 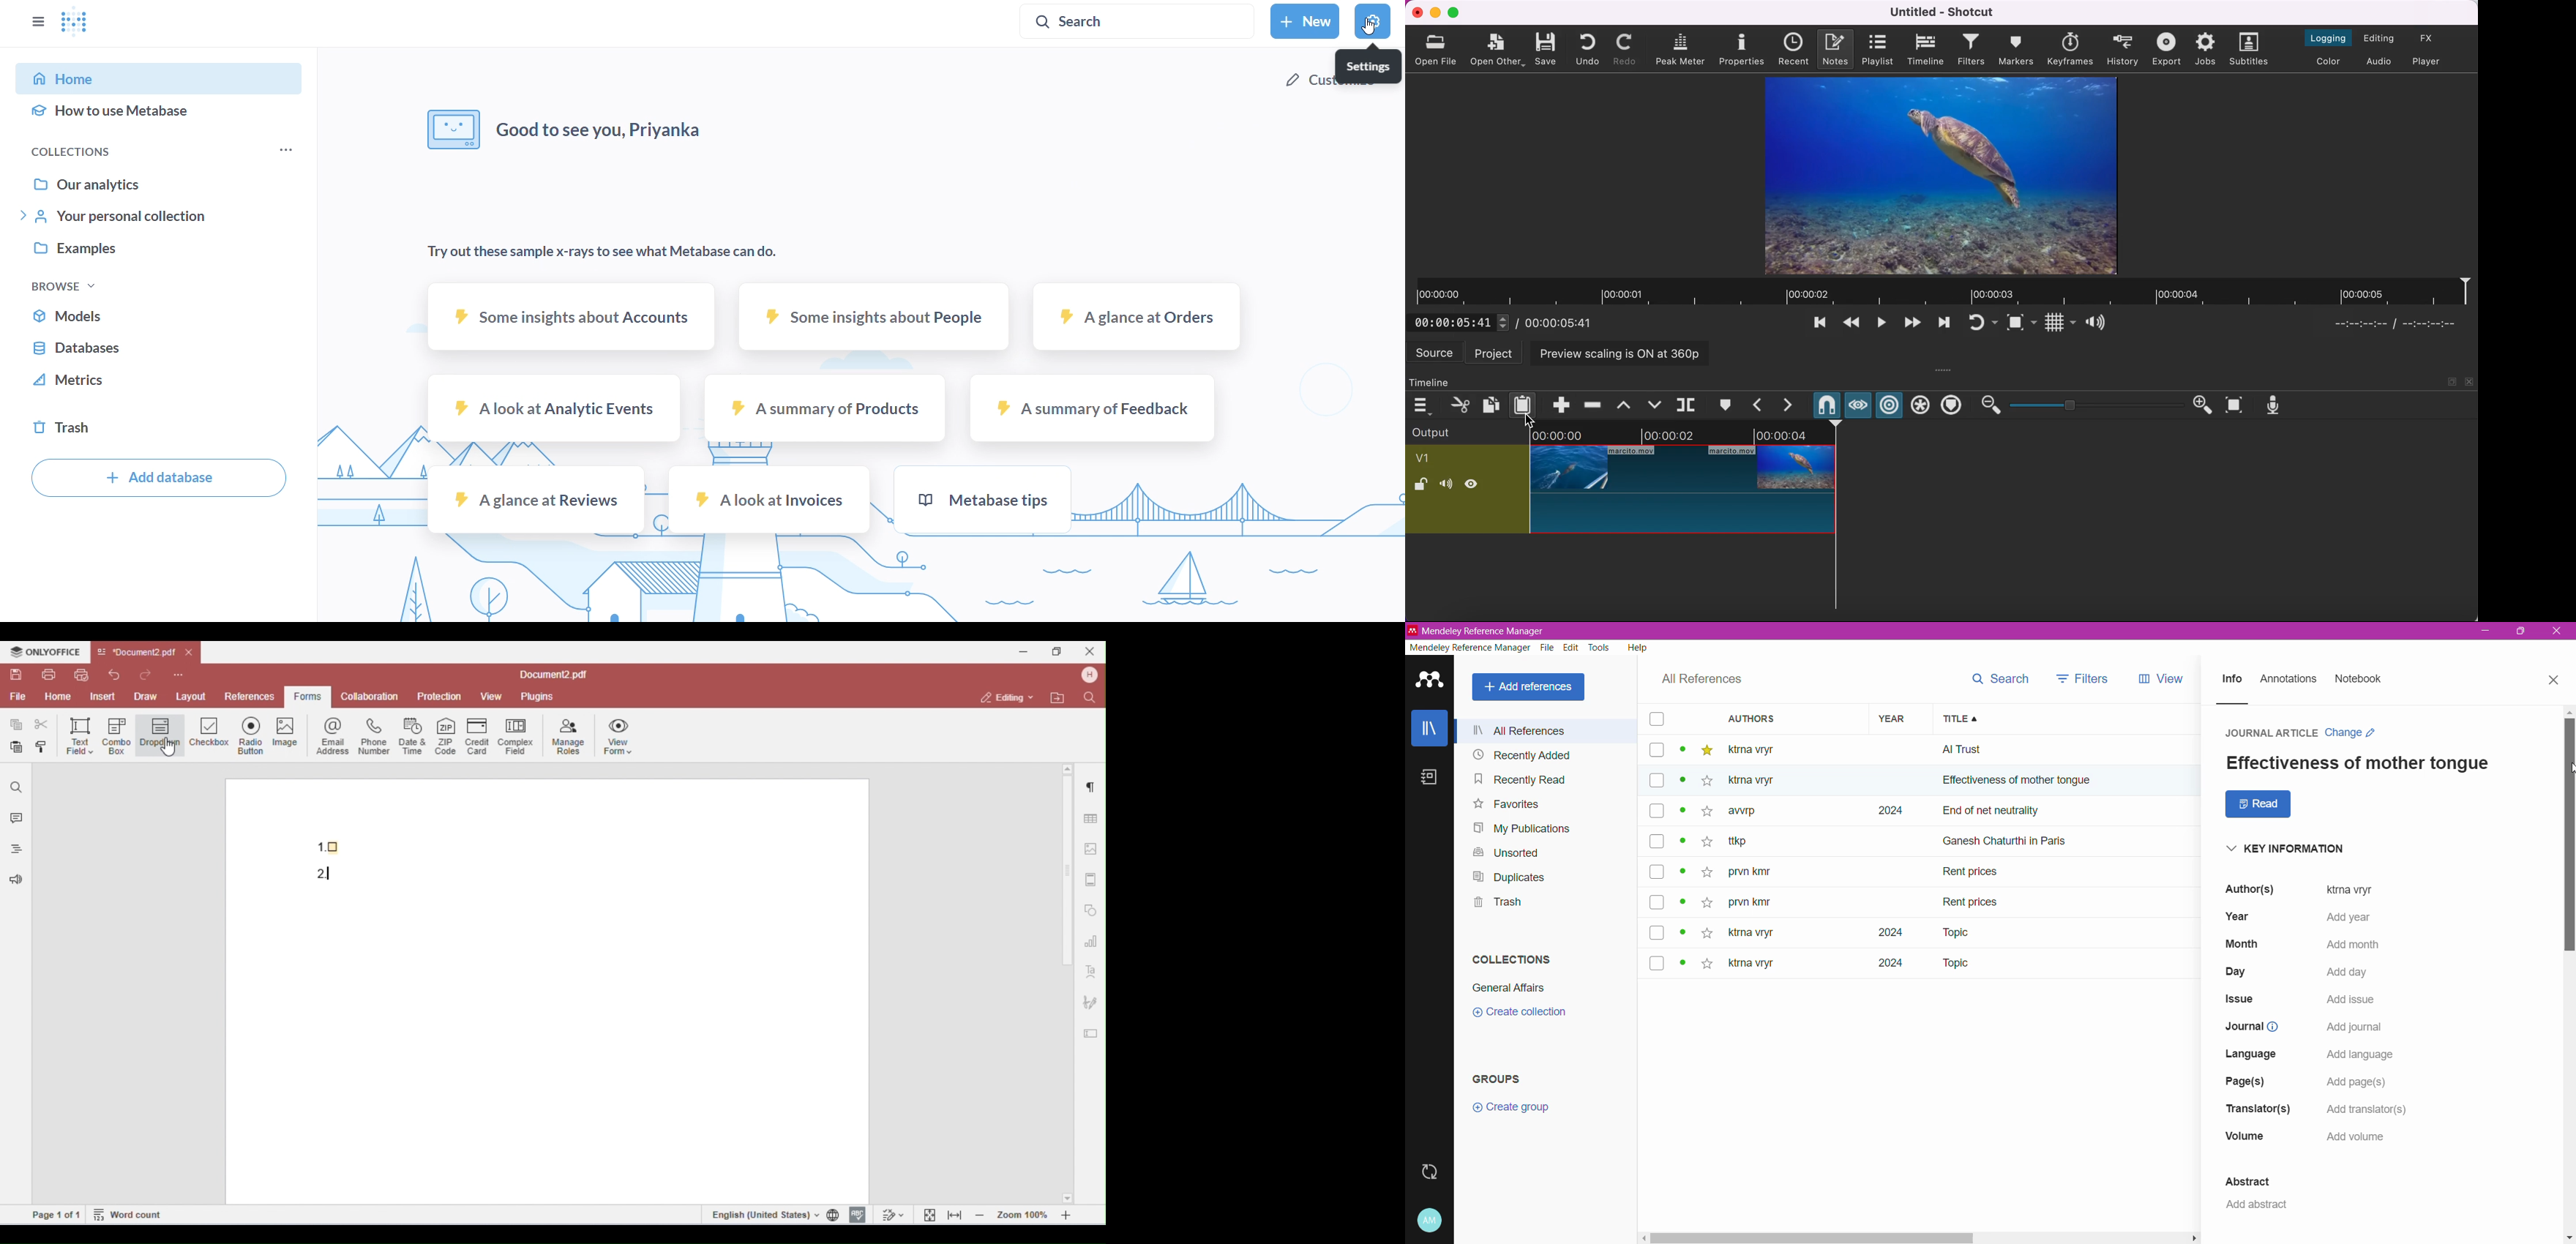 What do you see at coordinates (1781, 718) in the screenshot?
I see `Authors` at bounding box center [1781, 718].